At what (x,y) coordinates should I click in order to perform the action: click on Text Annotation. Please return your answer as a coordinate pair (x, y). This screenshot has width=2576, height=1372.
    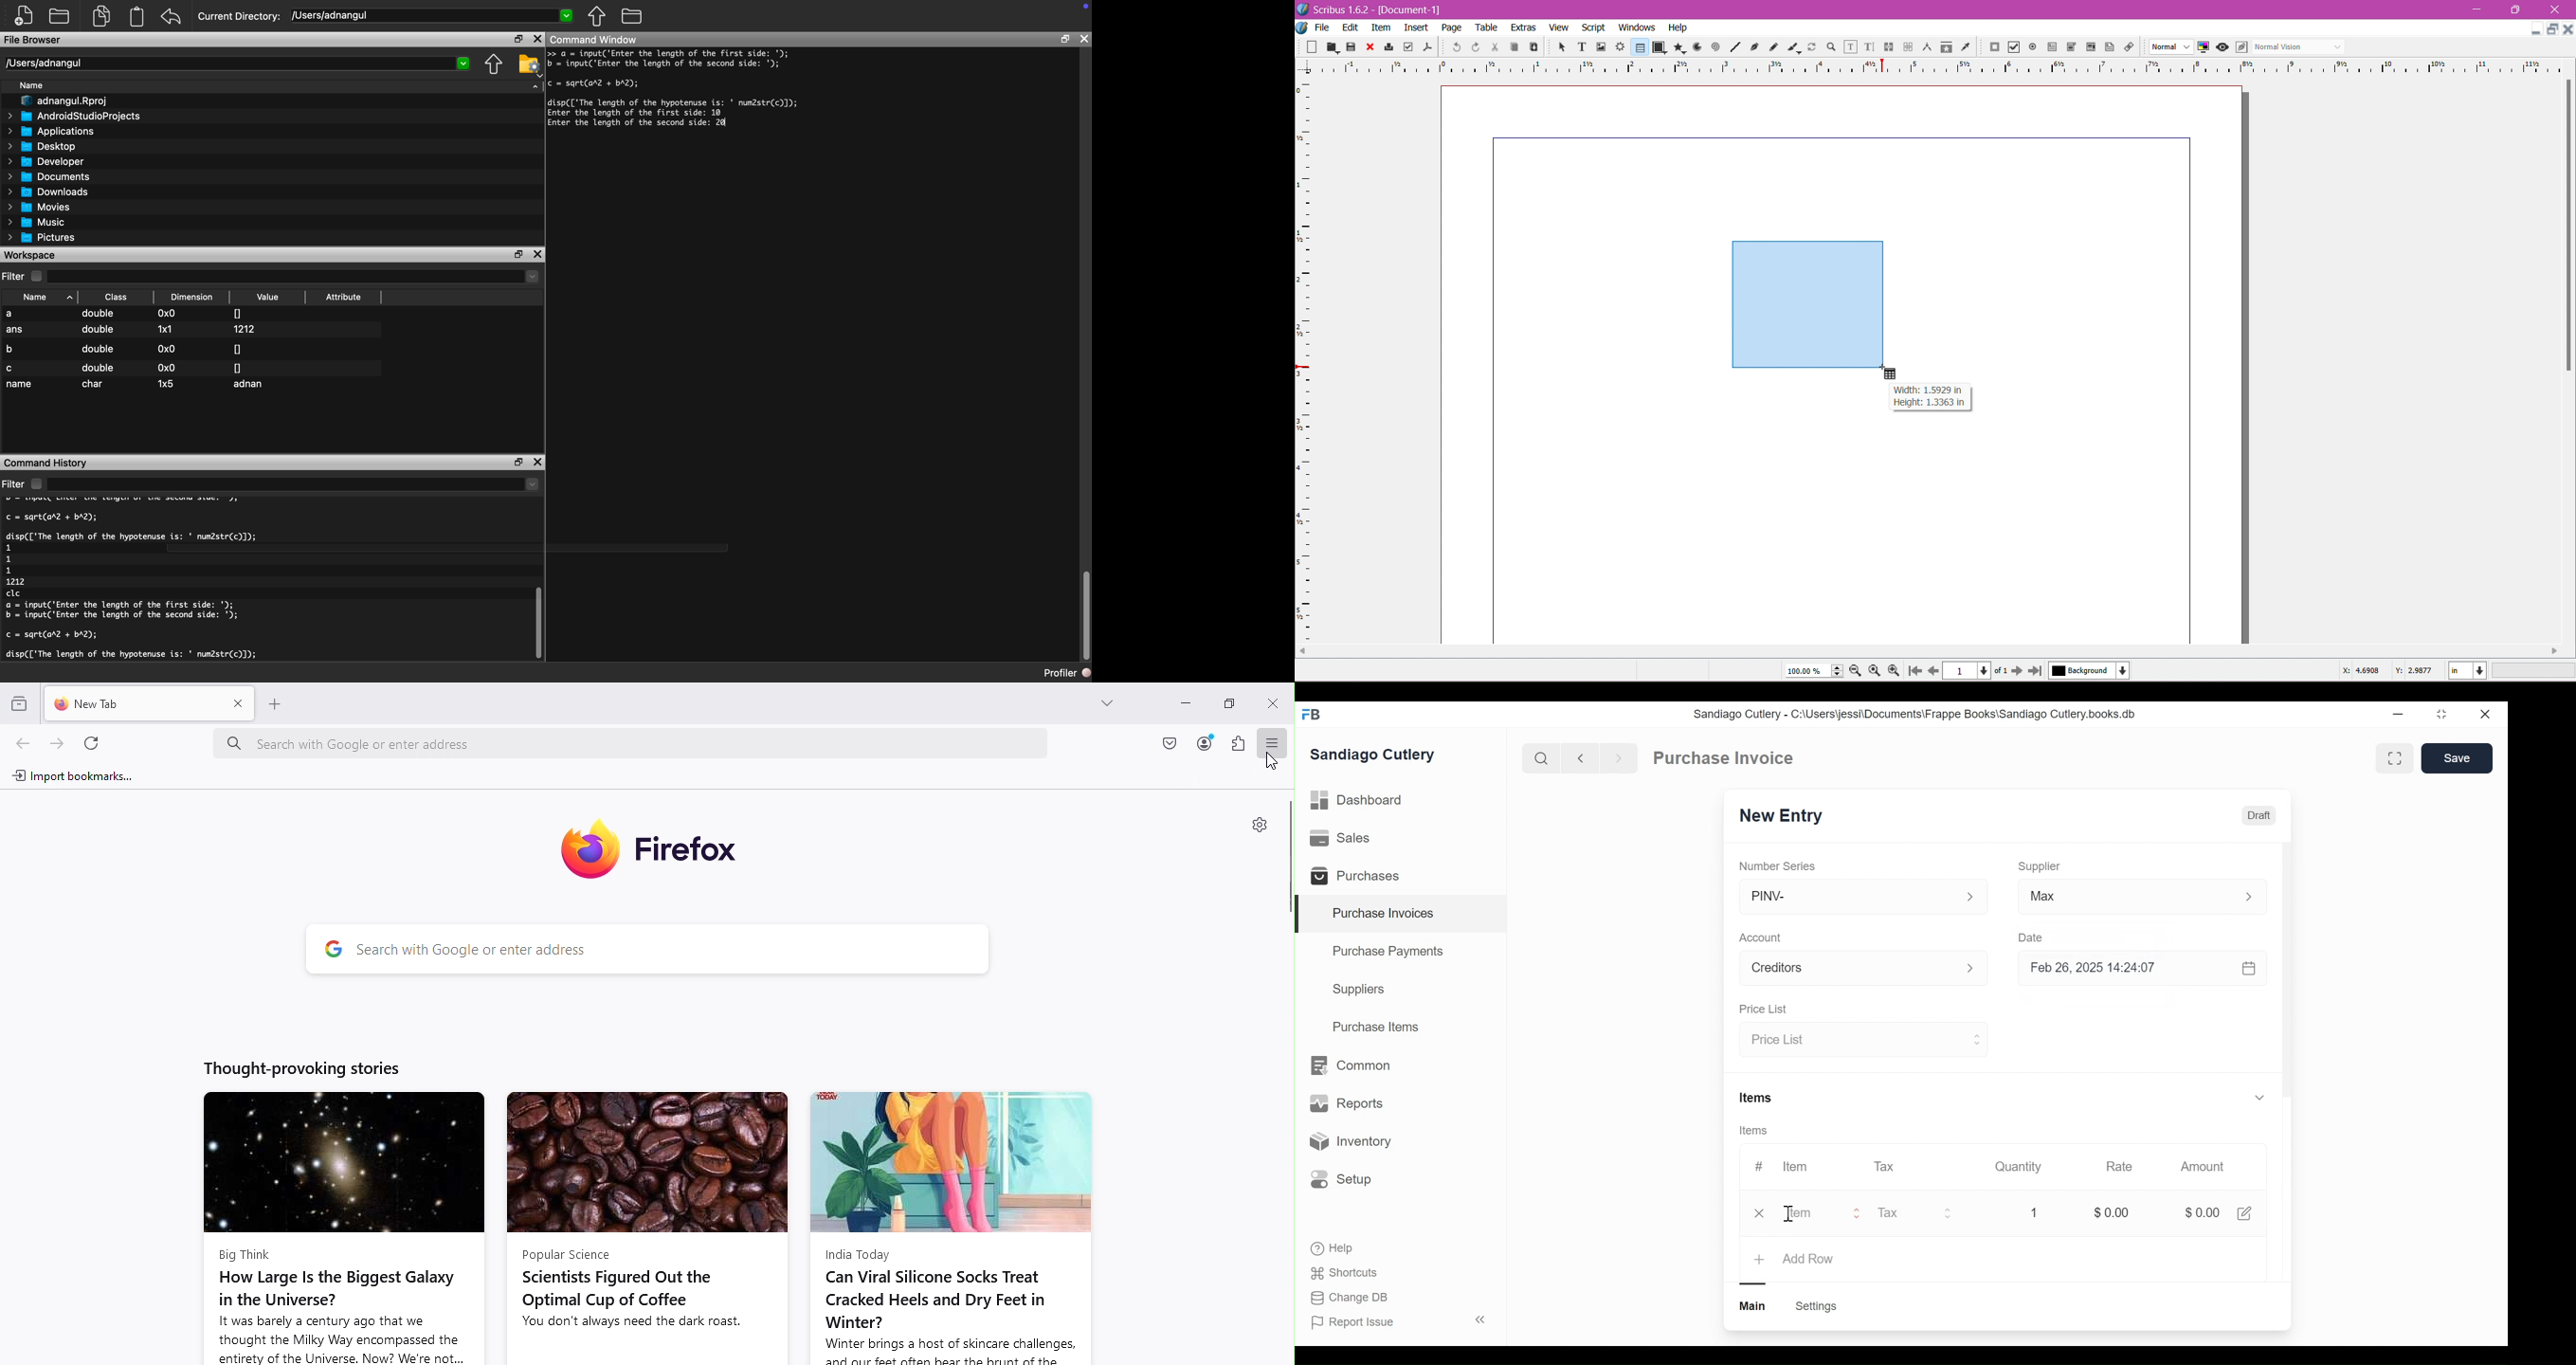
    Looking at the image, I should click on (2108, 45).